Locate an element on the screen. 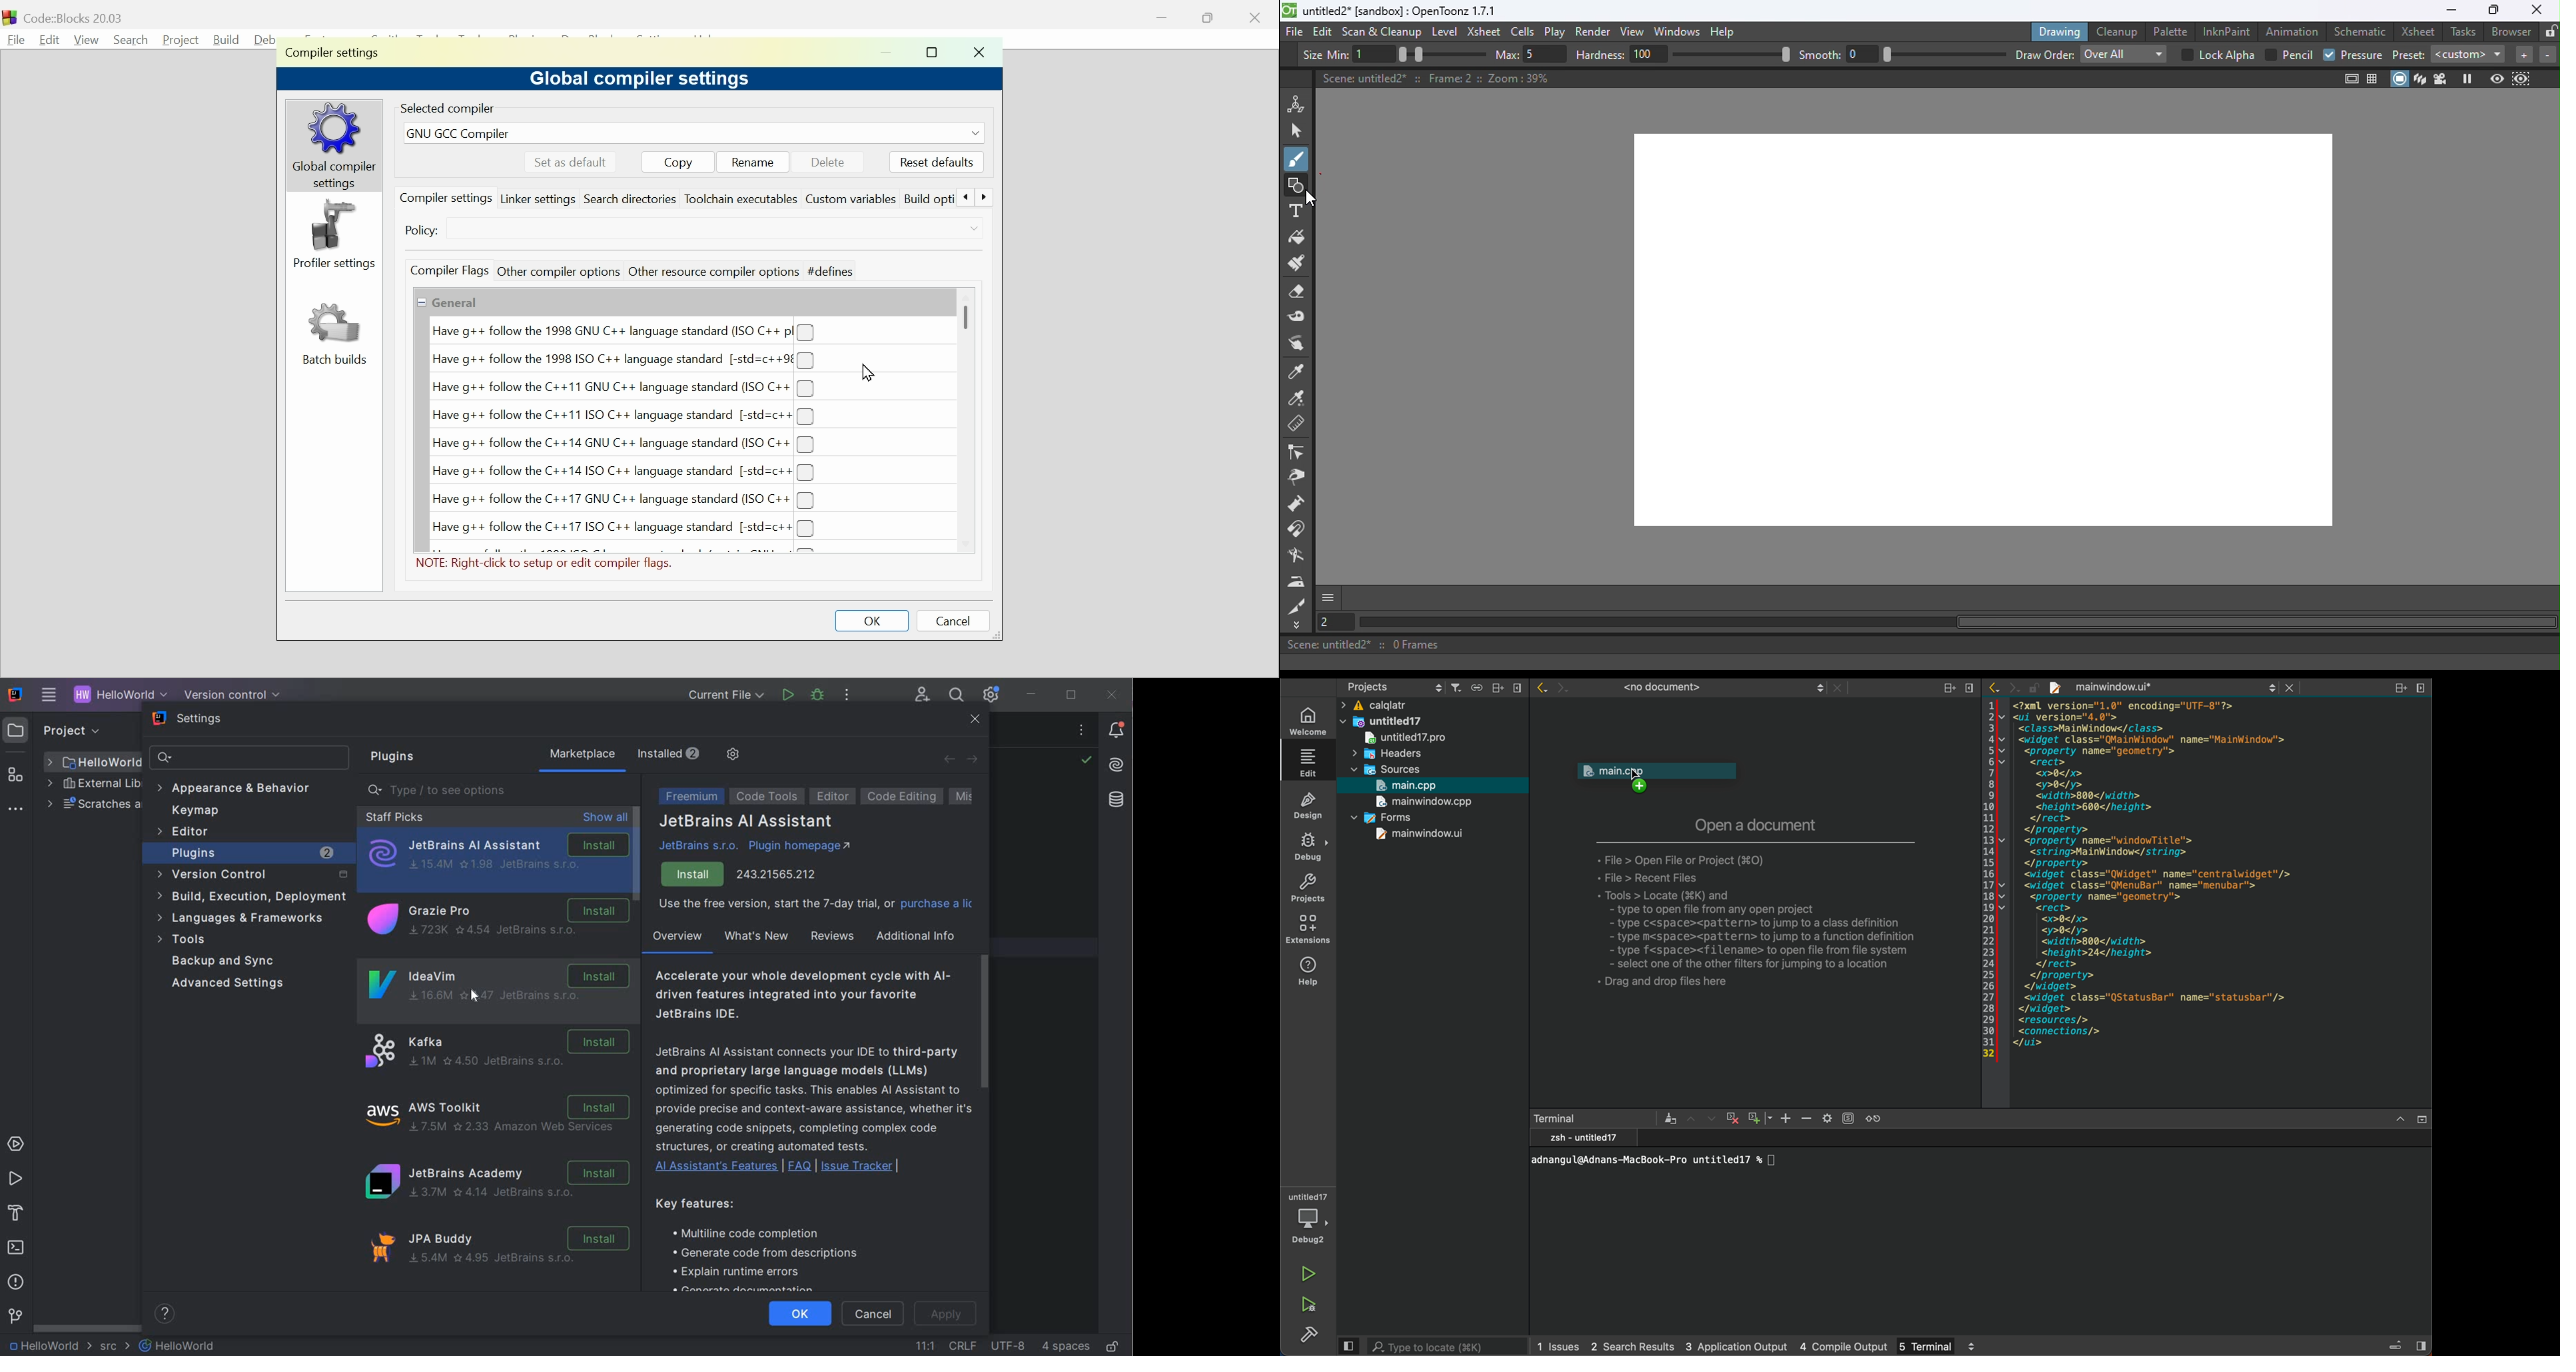 This screenshot has height=1372, width=2576. Tape tool is located at coordinates (1300, 319).